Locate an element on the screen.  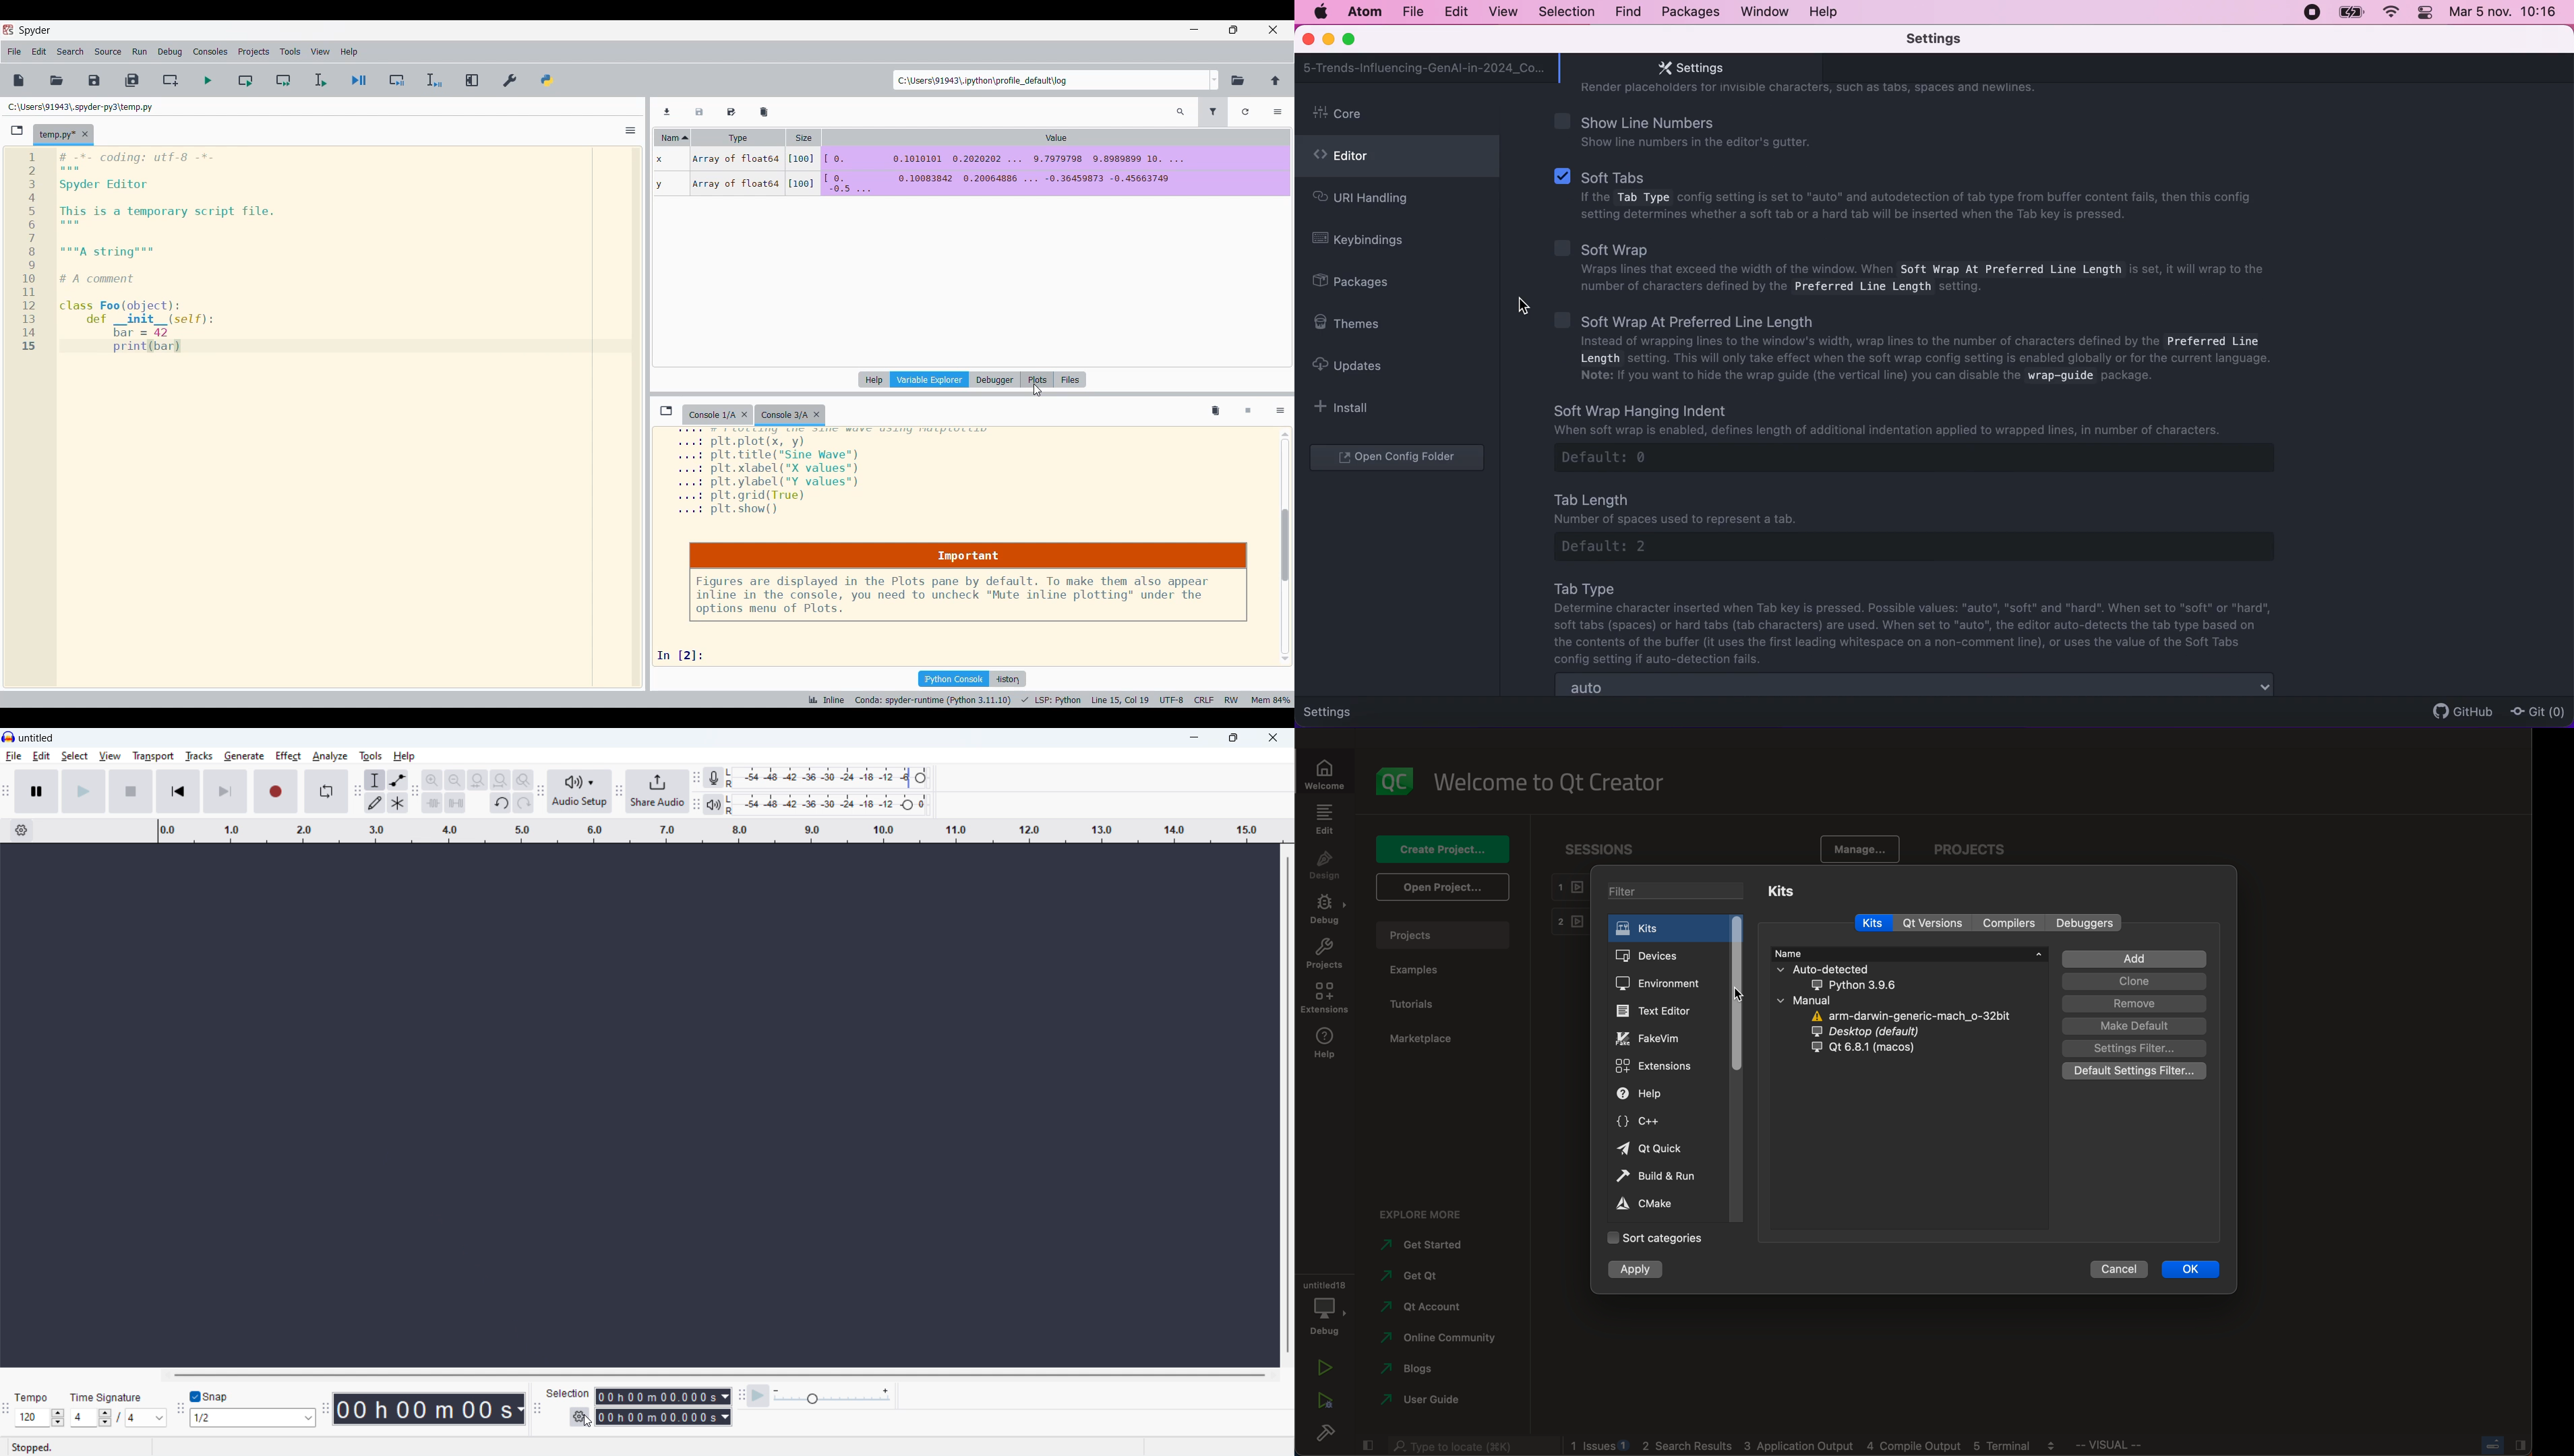
Current tab highlighted is located at coordinates (792, 415).